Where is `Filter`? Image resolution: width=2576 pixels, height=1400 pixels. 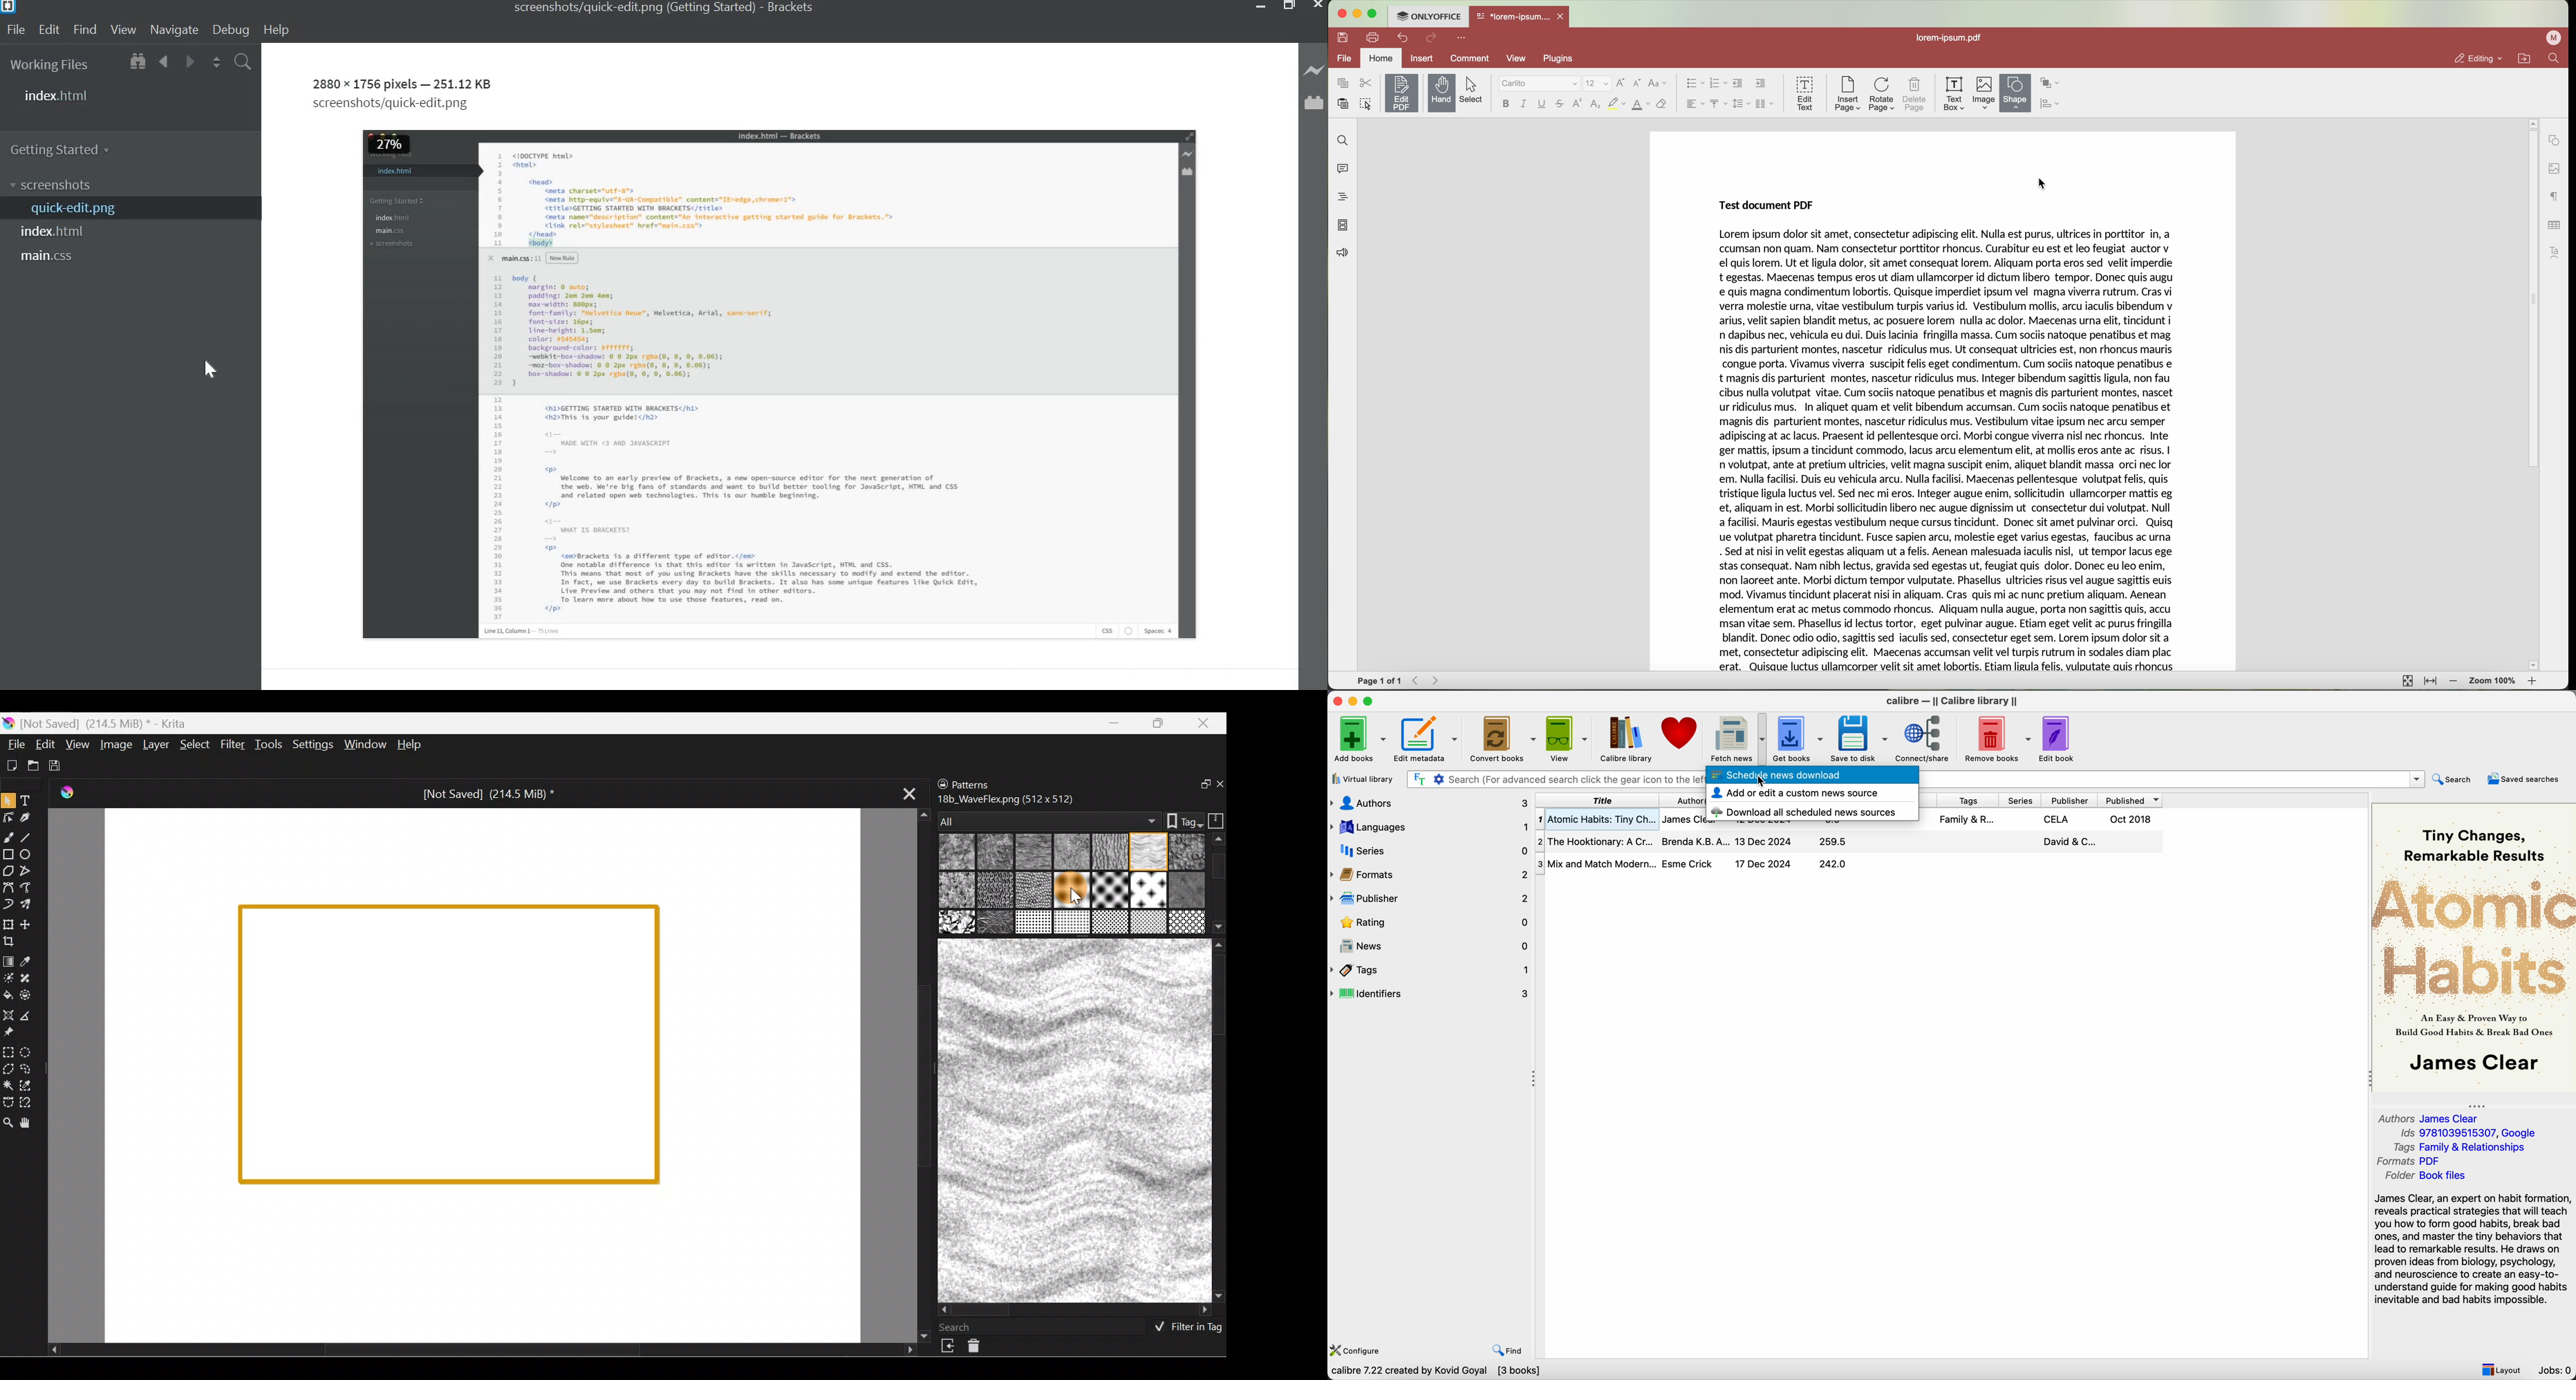
Filter is located at coordinates (233, 743).